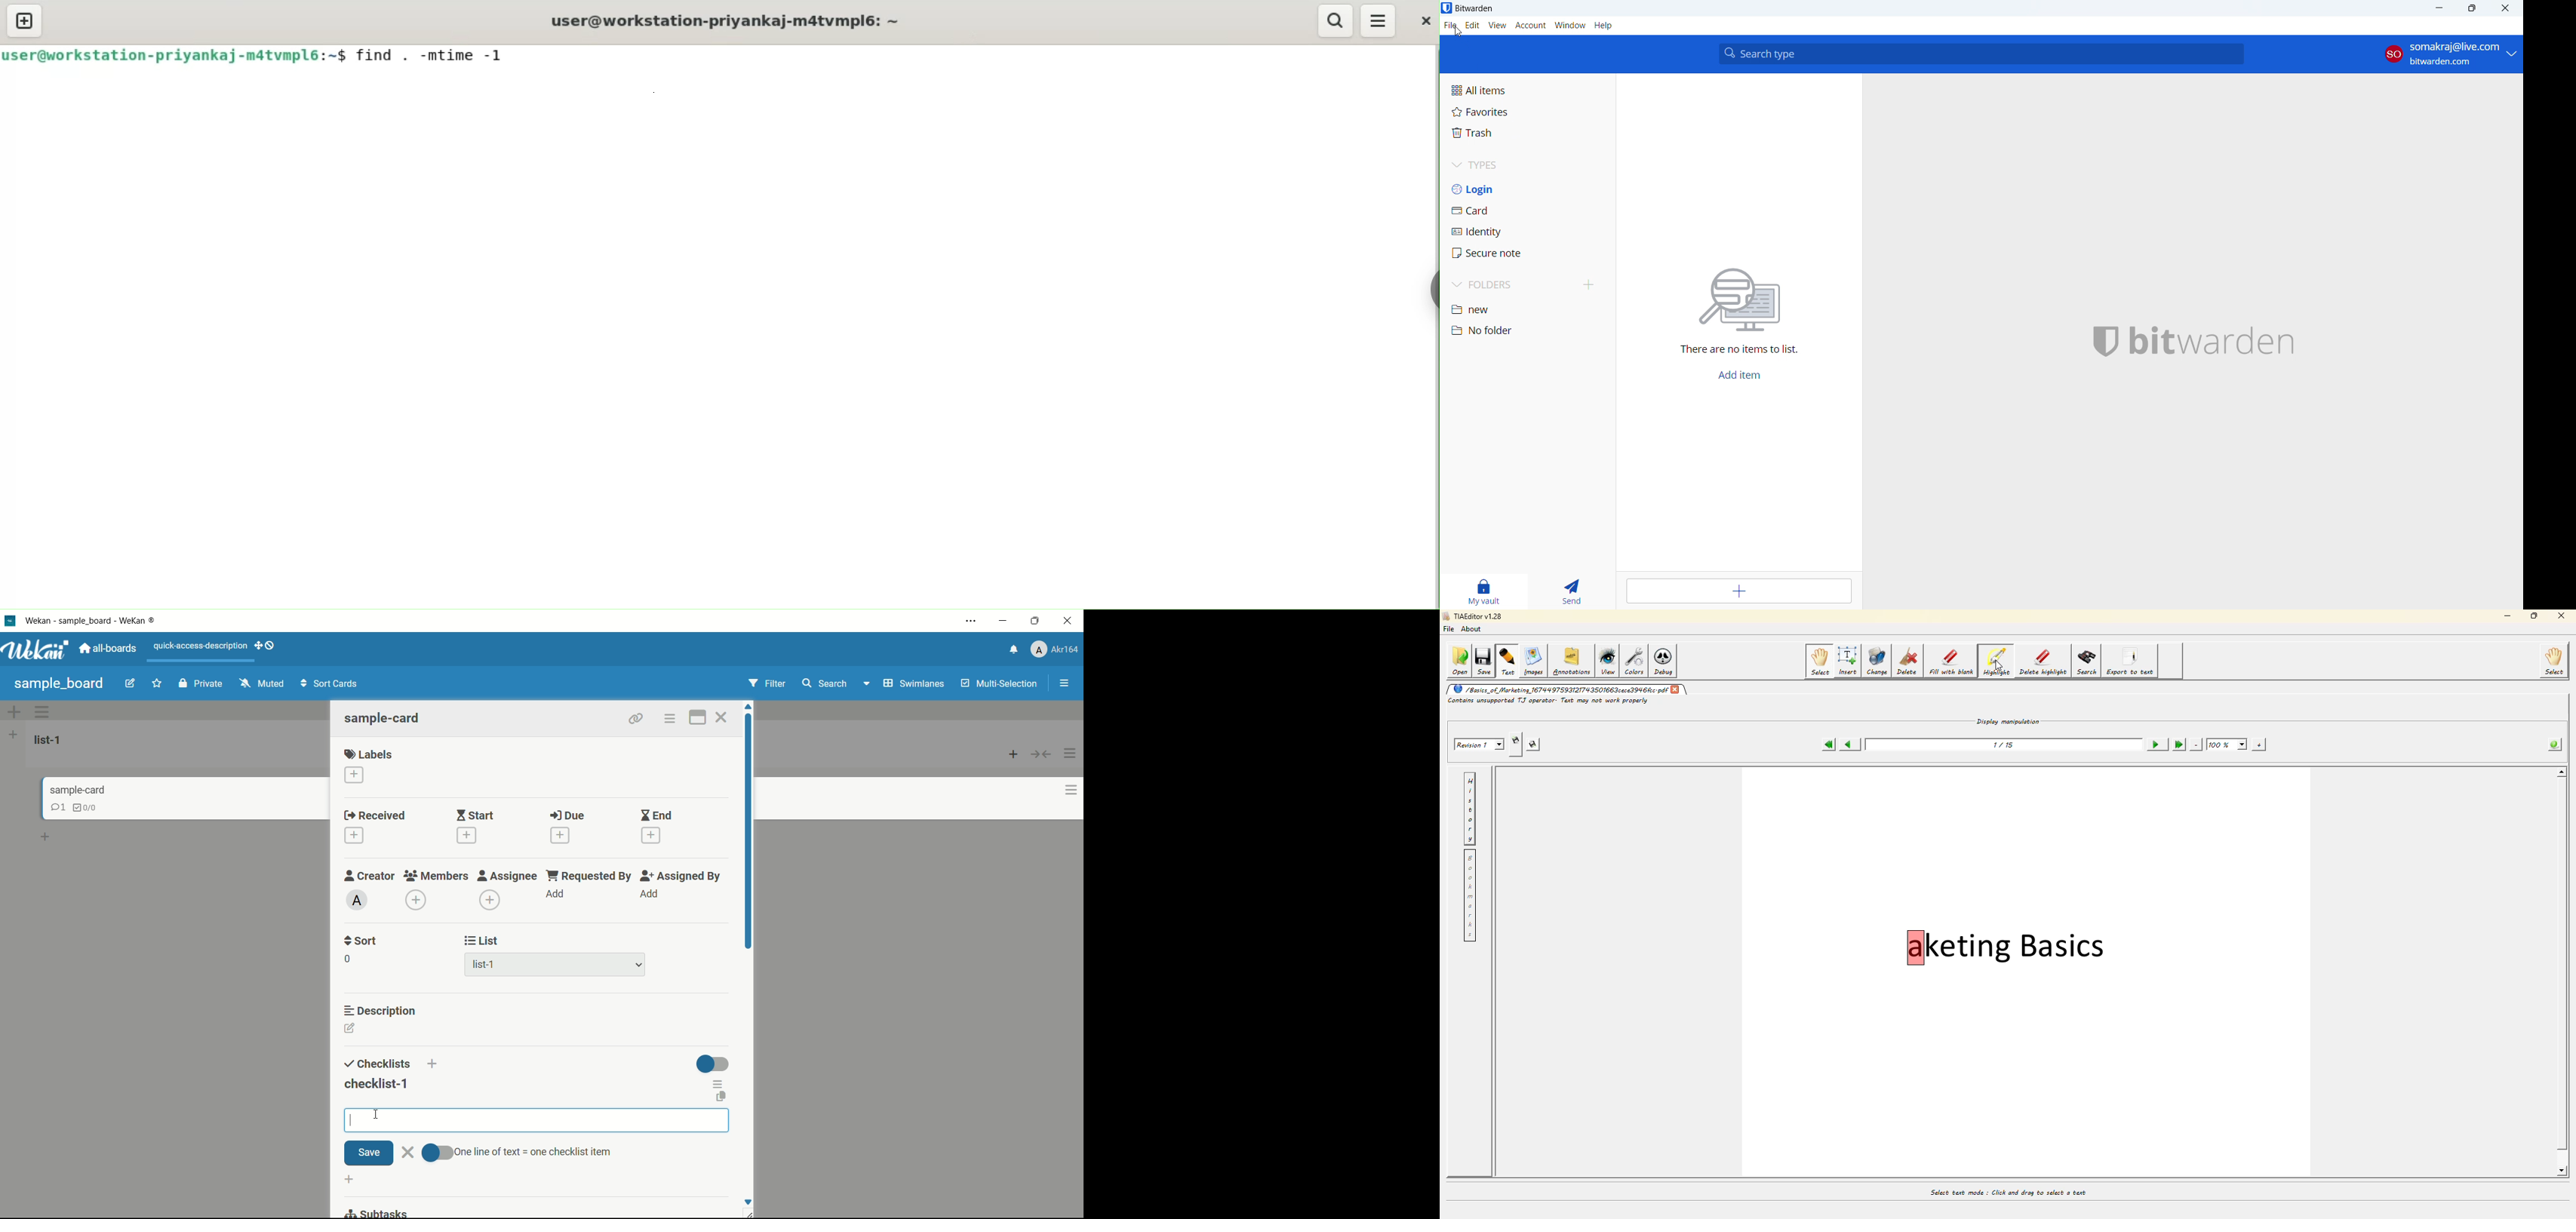  What do you see at coordinates (483, 942) in the screenshot?
I see `list` at bounding box center [483, 942].